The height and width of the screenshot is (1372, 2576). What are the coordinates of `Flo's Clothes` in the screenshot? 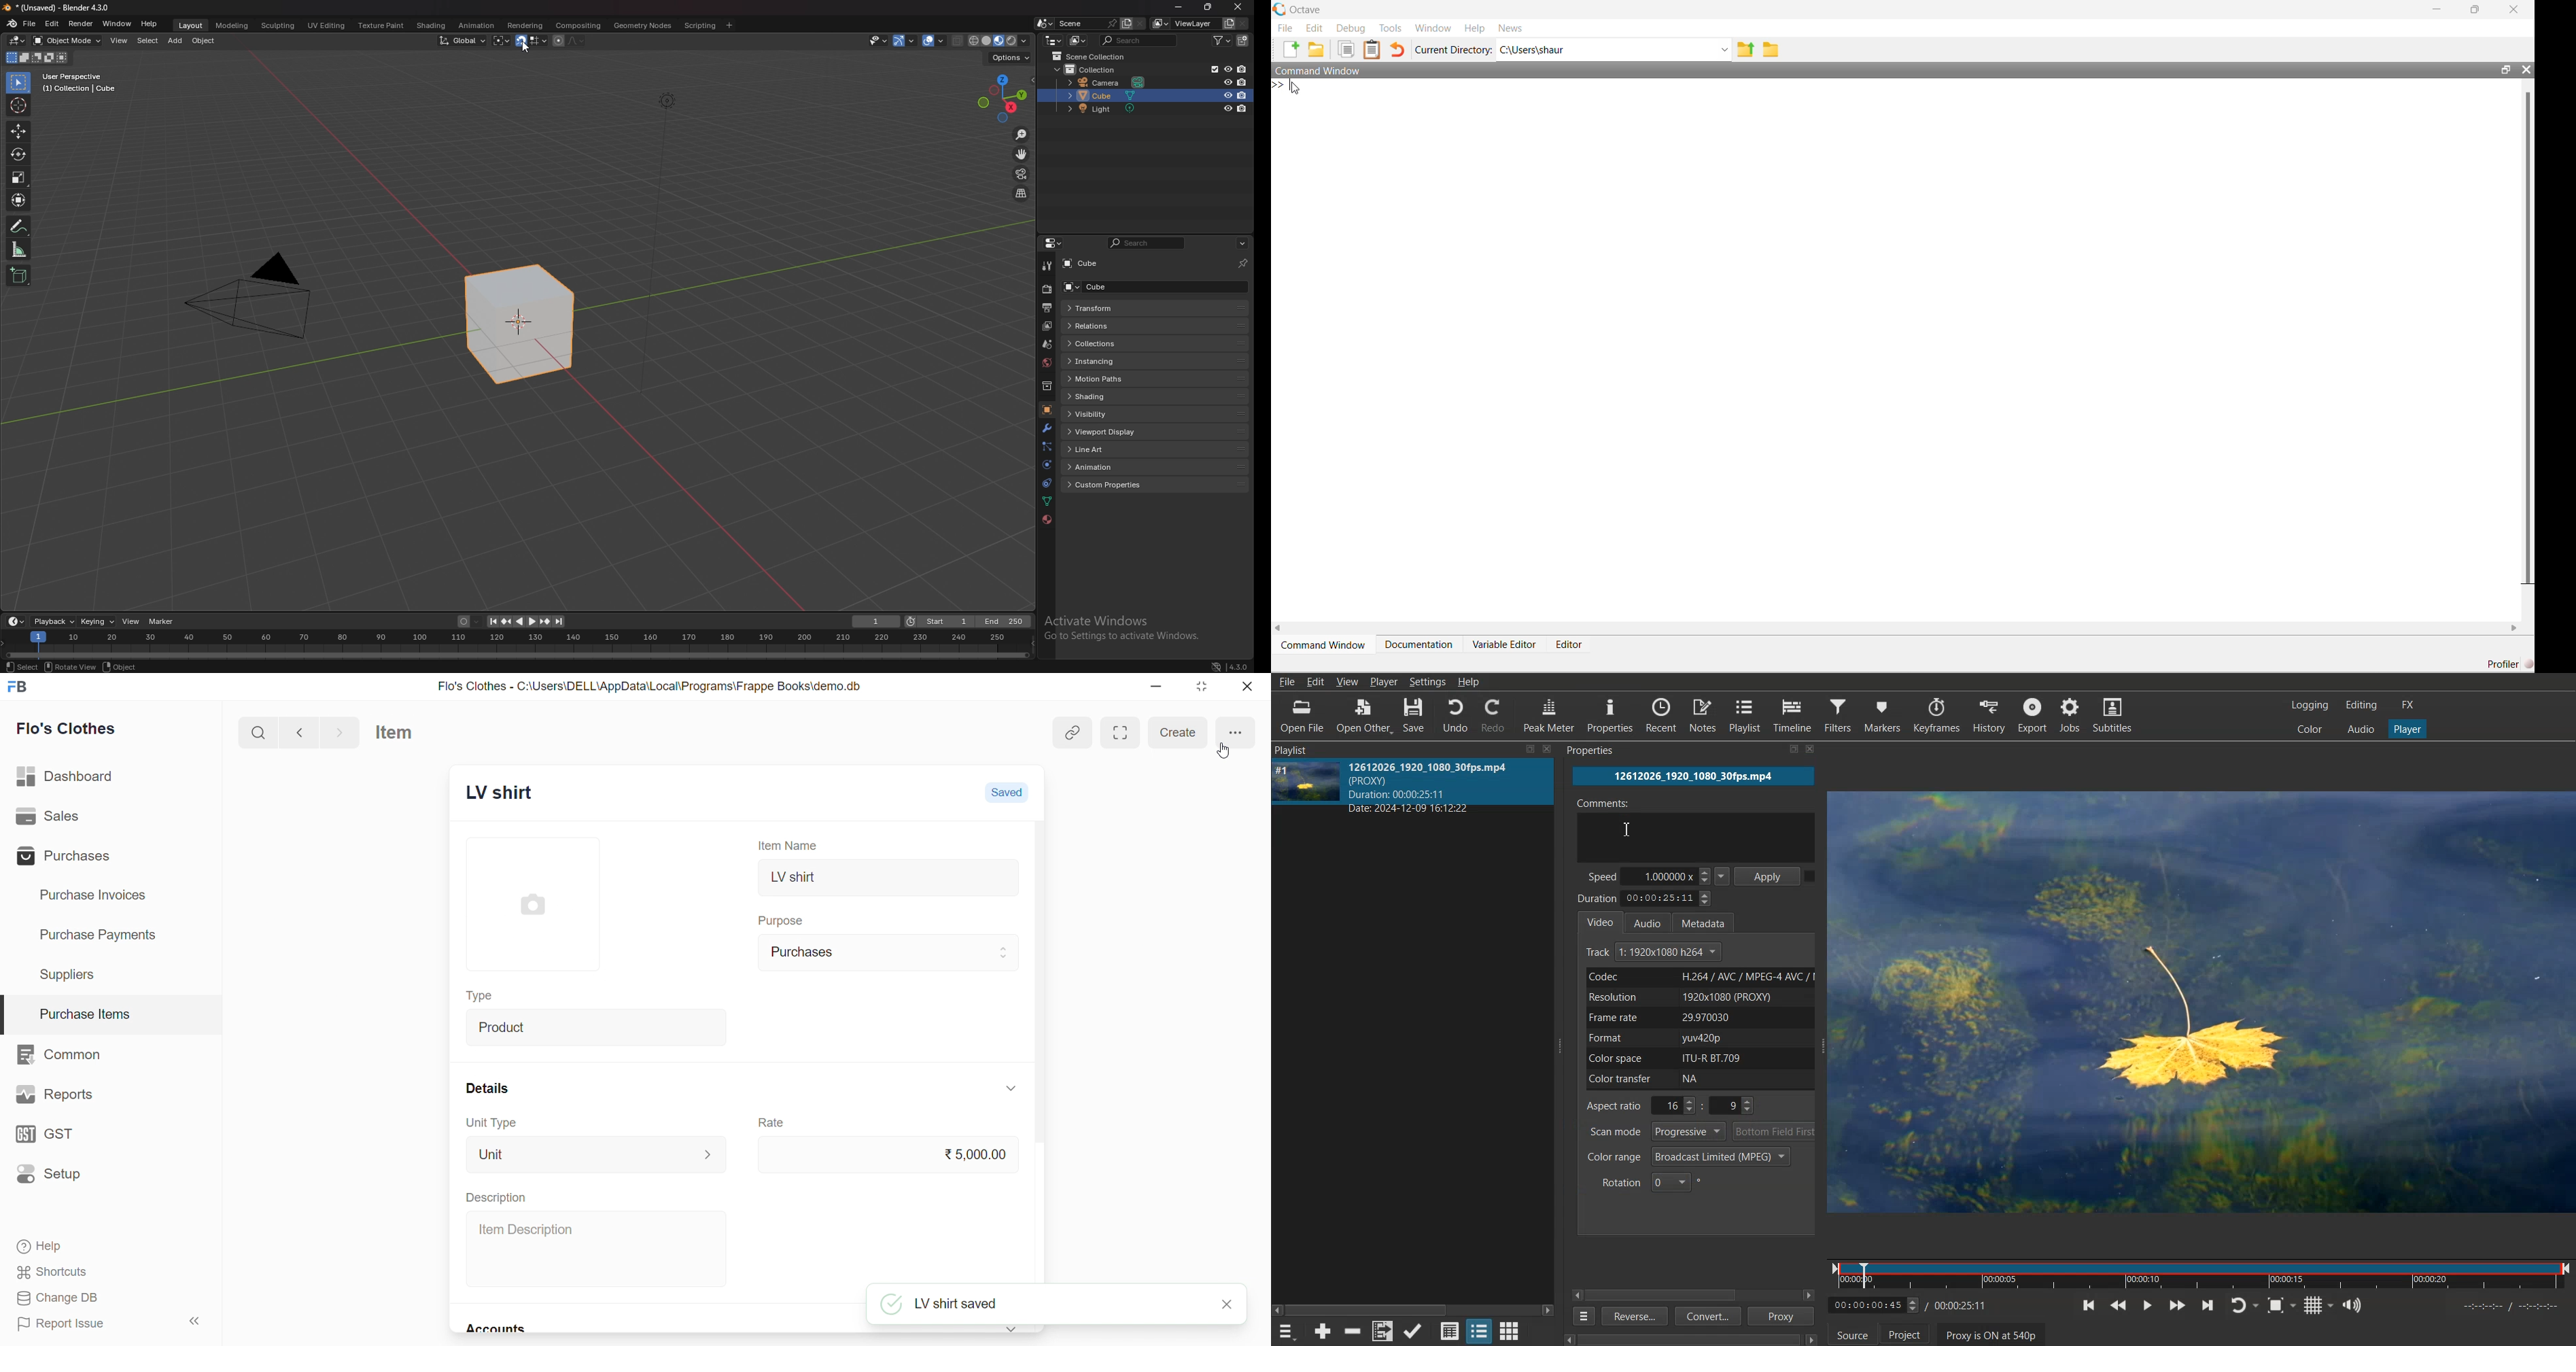 It's located at (74, 729).